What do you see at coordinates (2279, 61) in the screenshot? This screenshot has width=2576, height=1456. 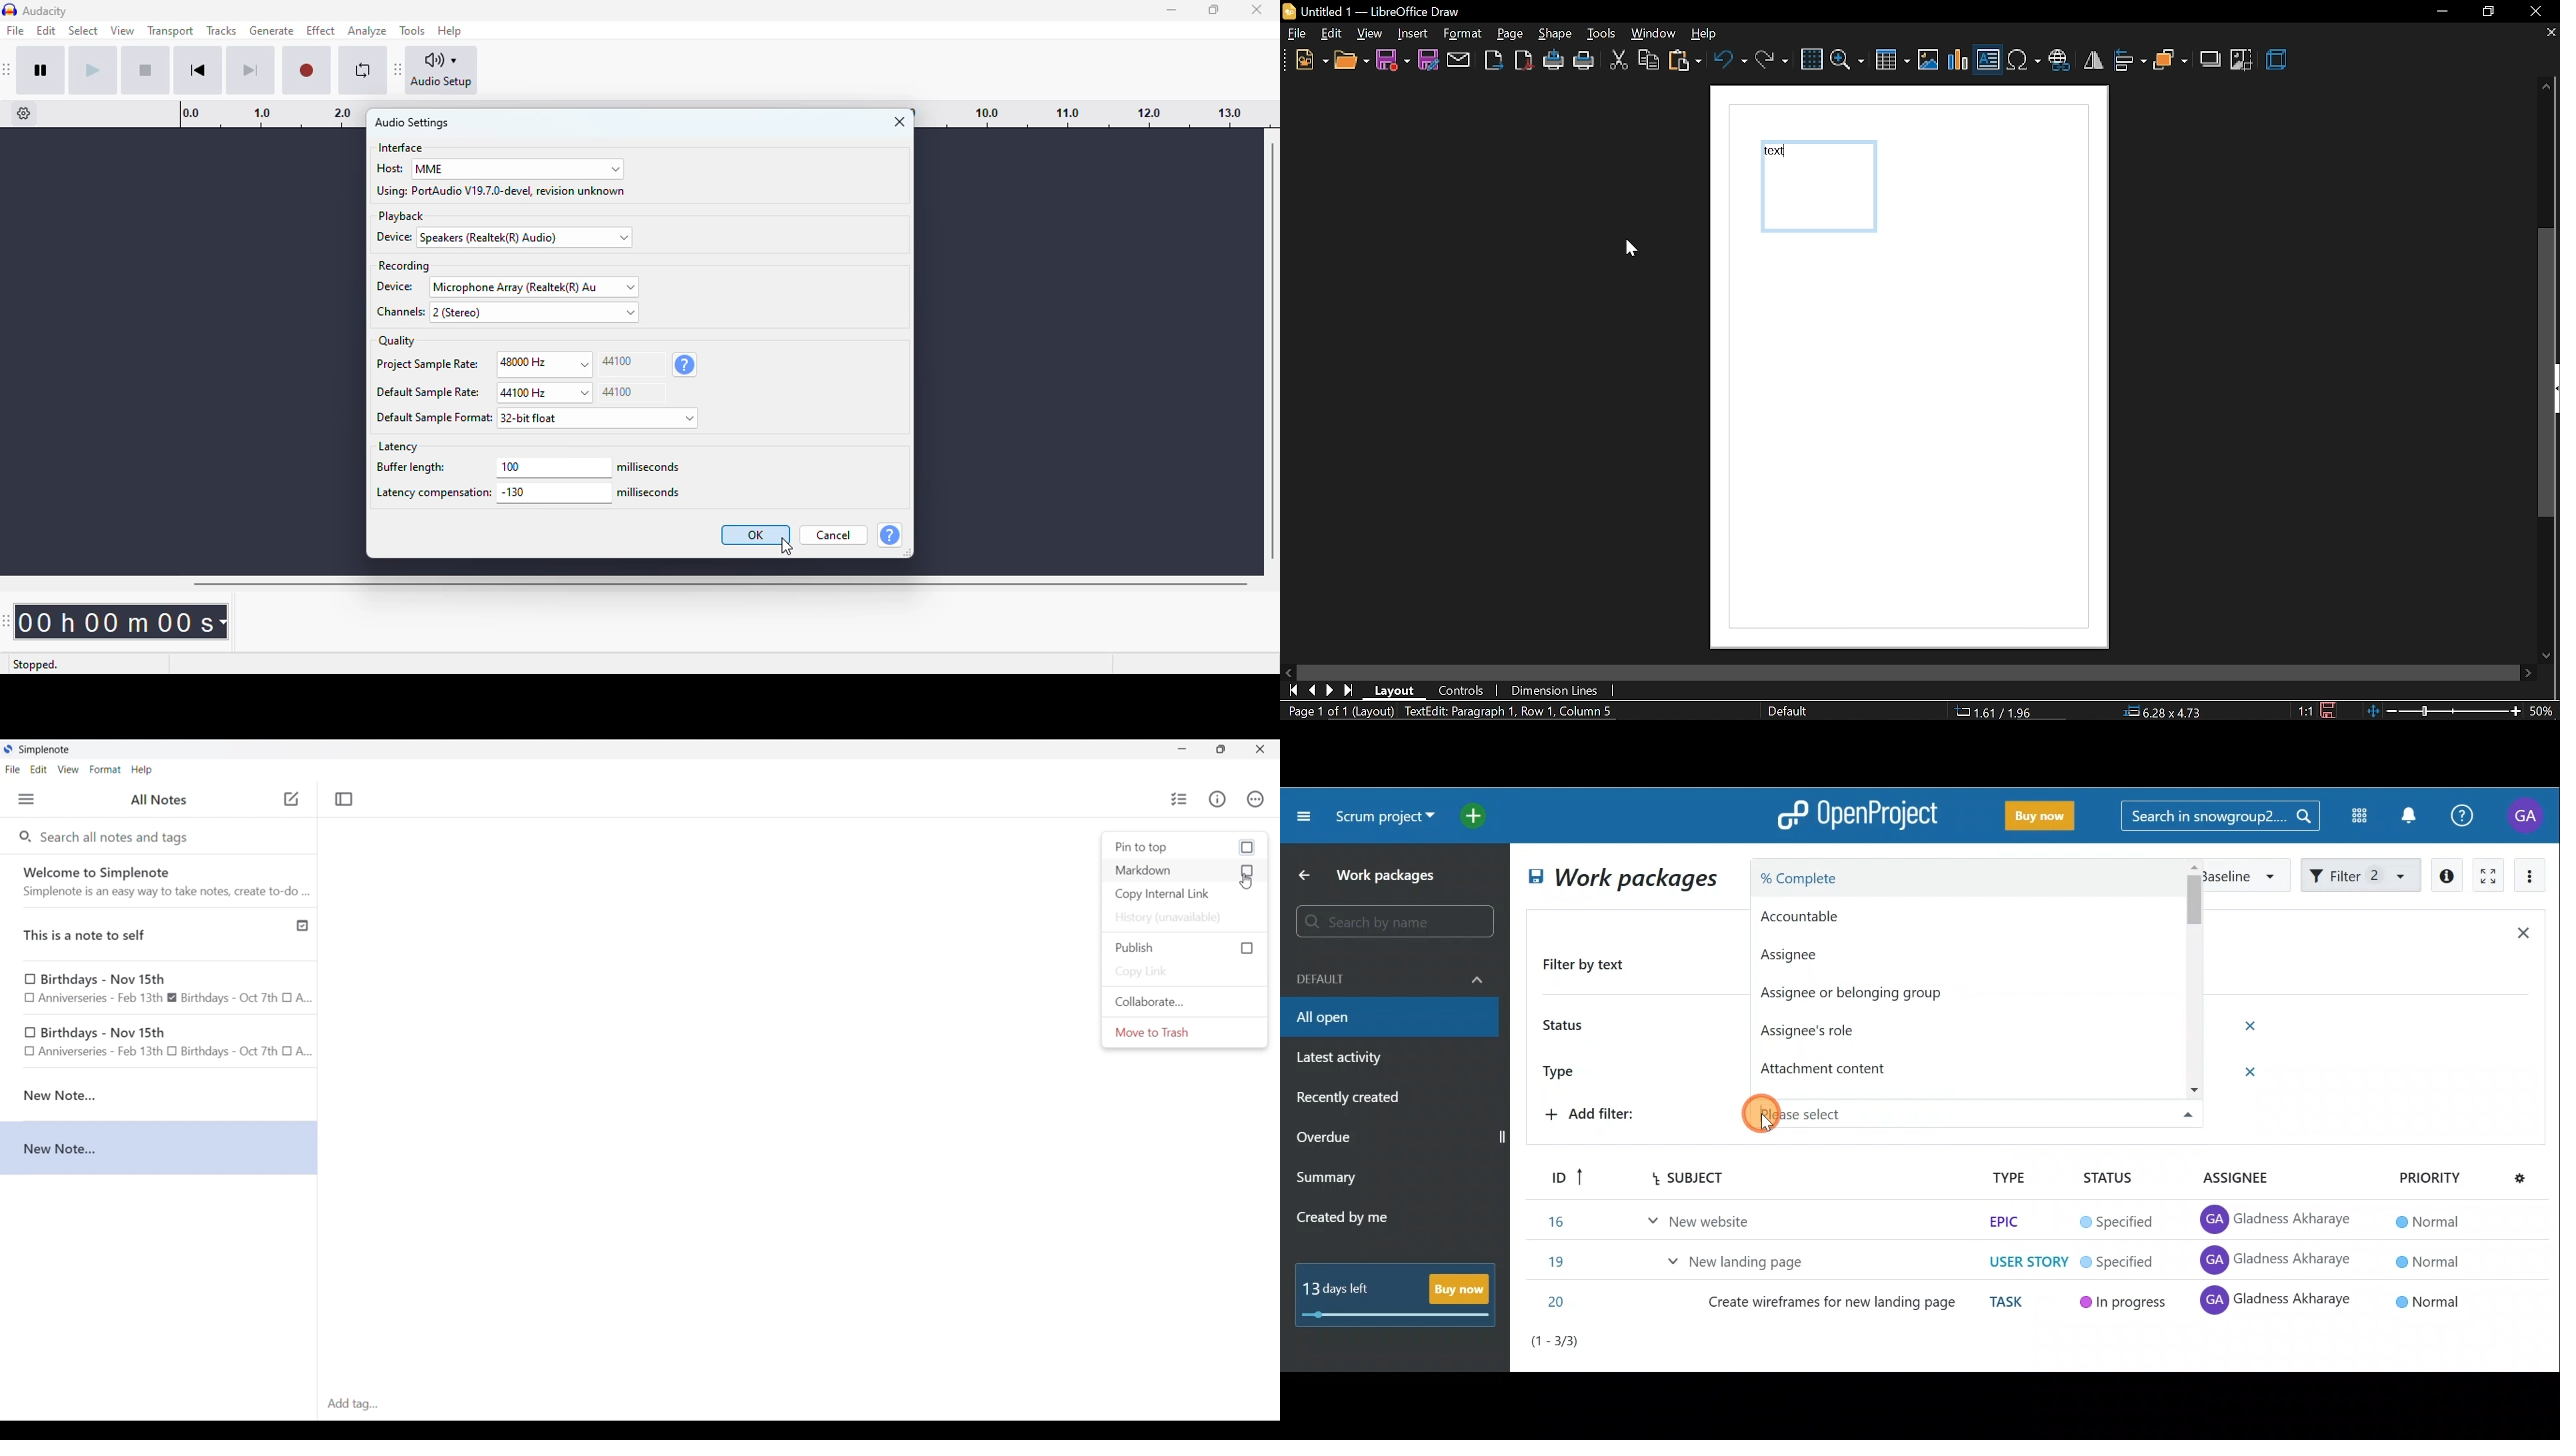 I see `3d effect` at bounding box center [2279, 61].